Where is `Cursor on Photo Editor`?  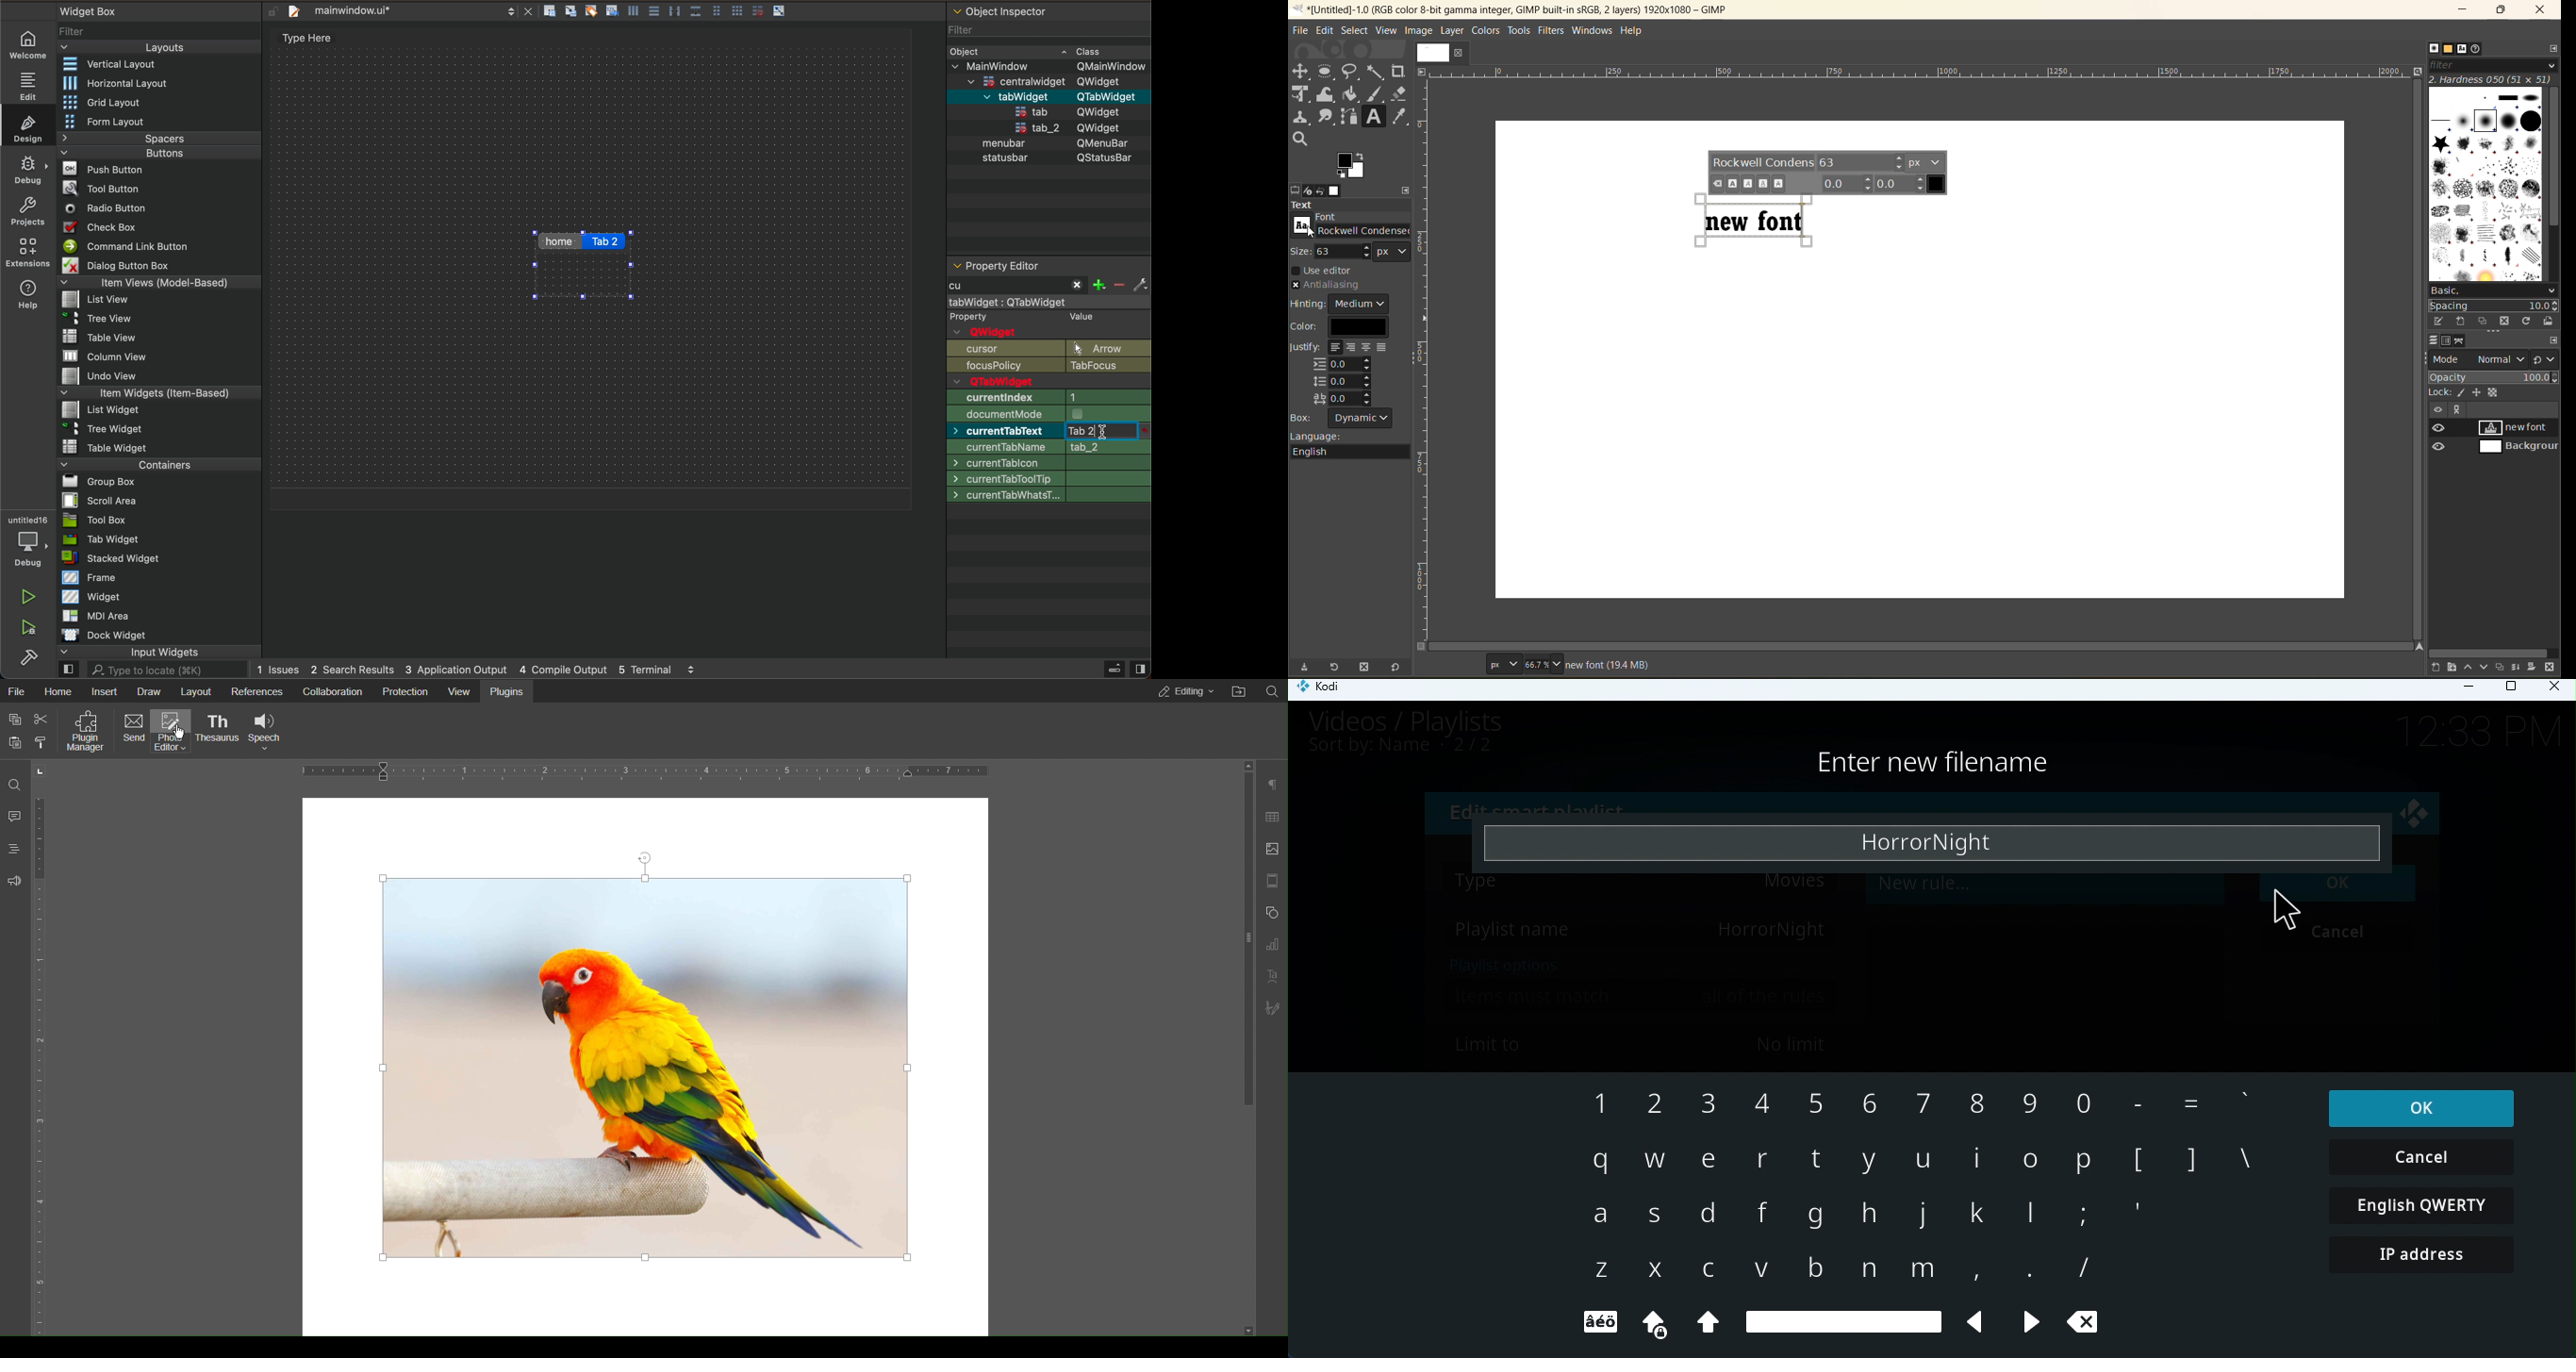
Cursor on Photo Editor is located at coordinates (177, 733).